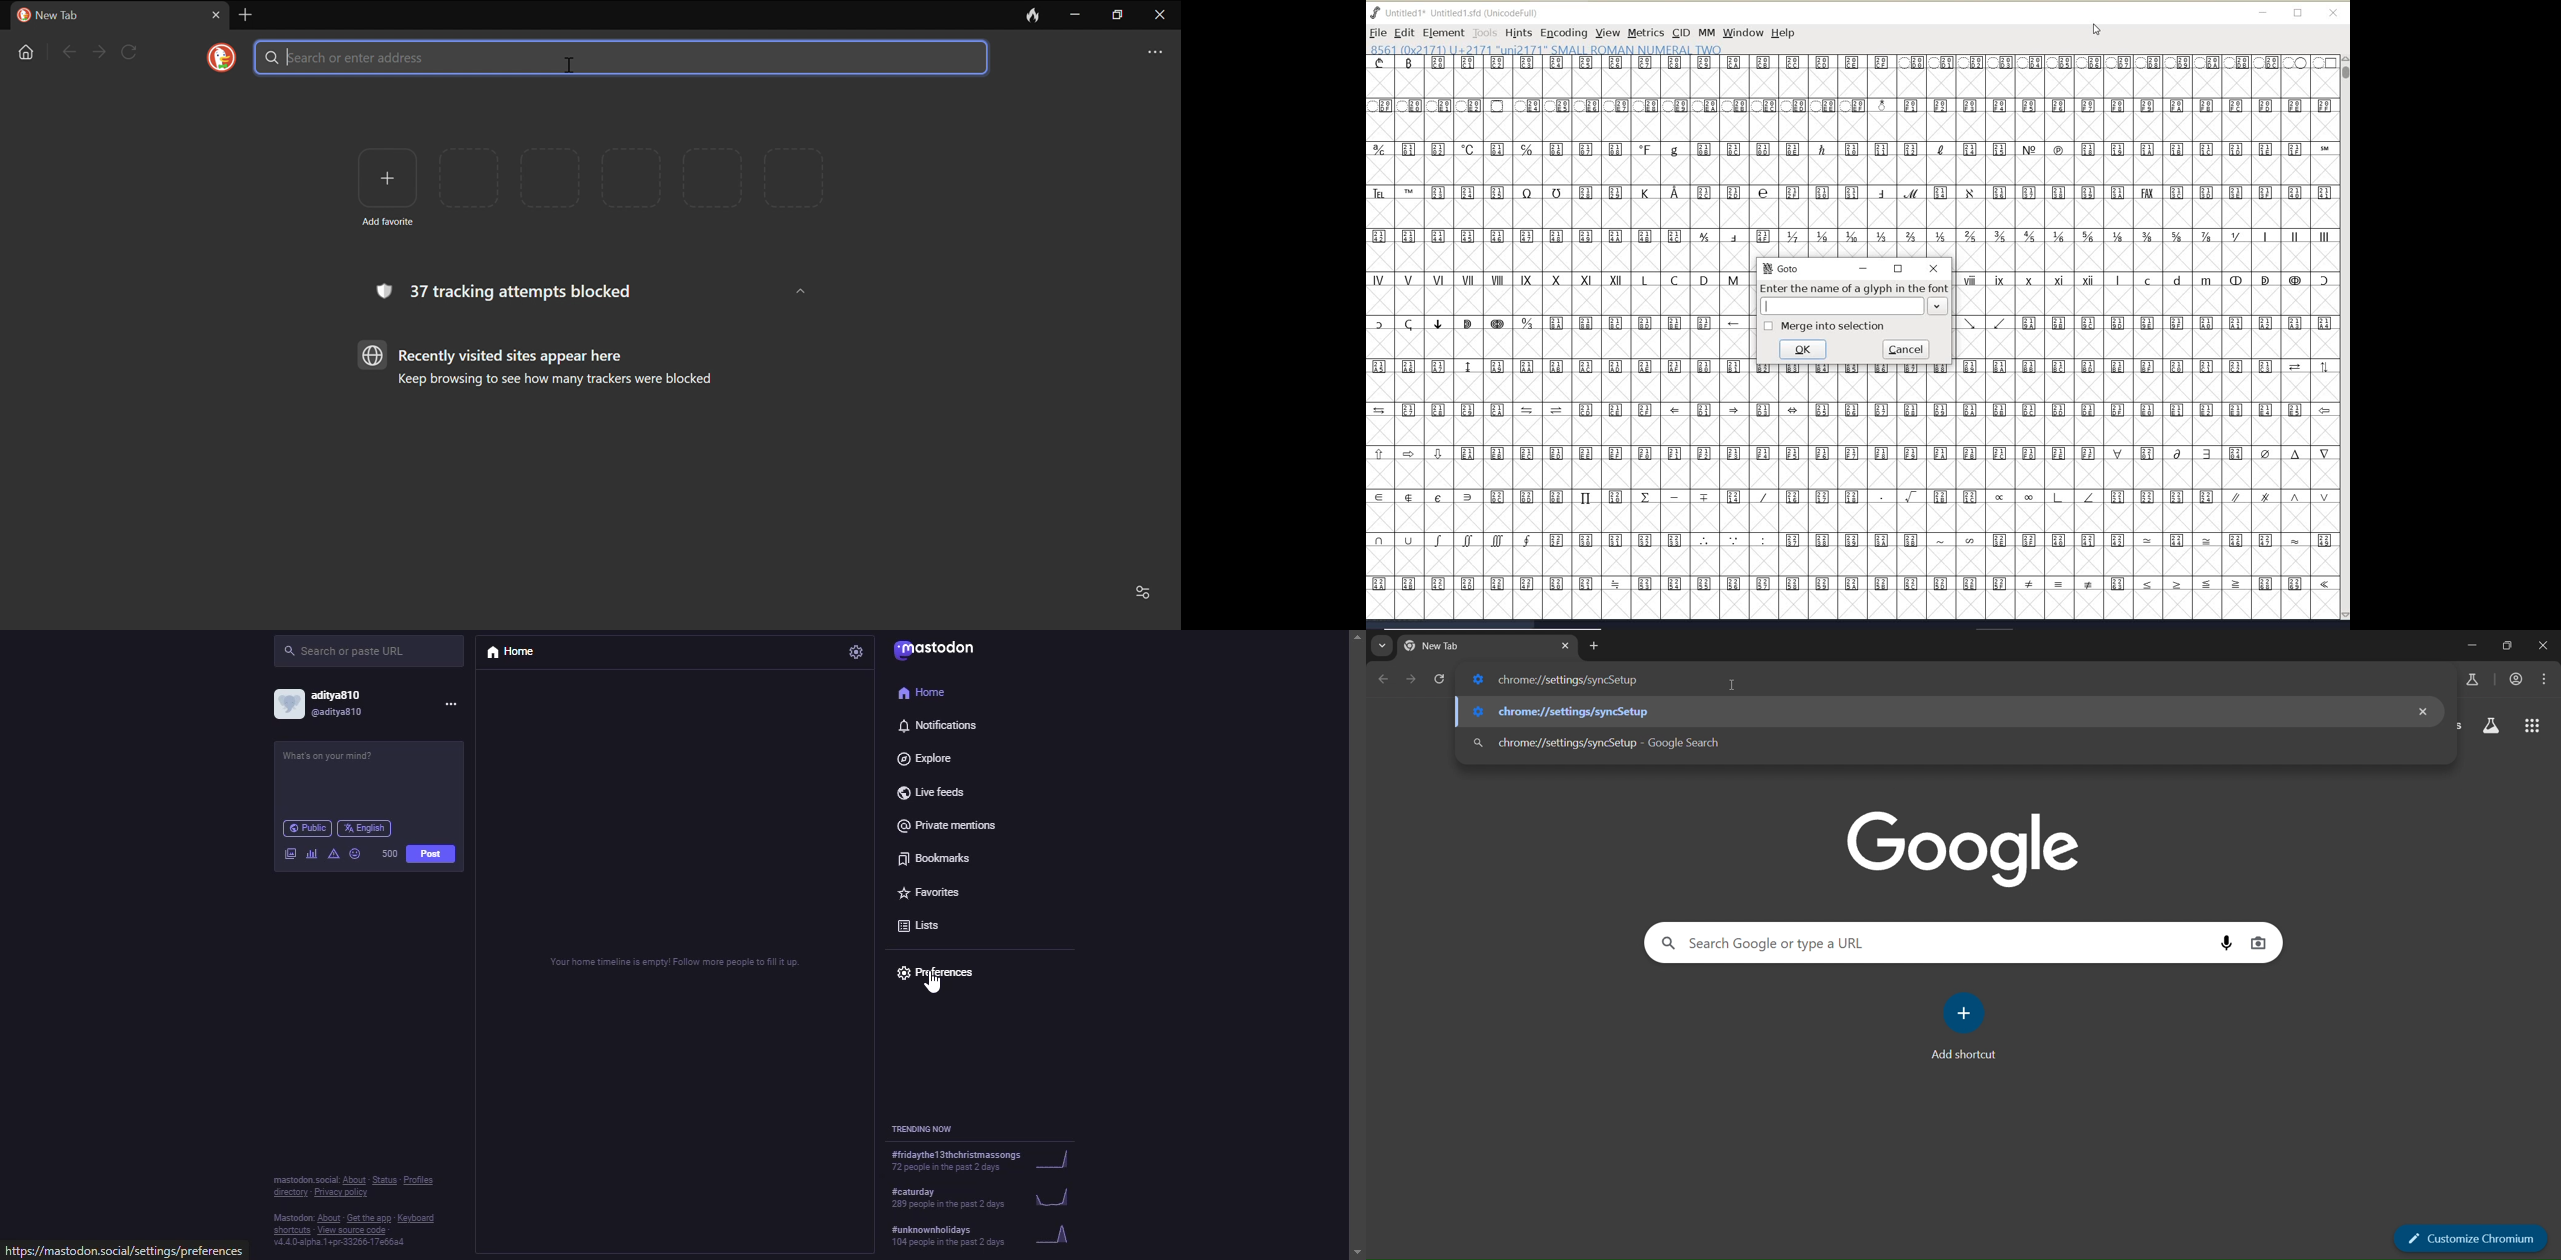 This screenshot has height=1260, width=2576. Describe the element at coordinates (918, 922) in the screenshot. I see `lists` at that location.